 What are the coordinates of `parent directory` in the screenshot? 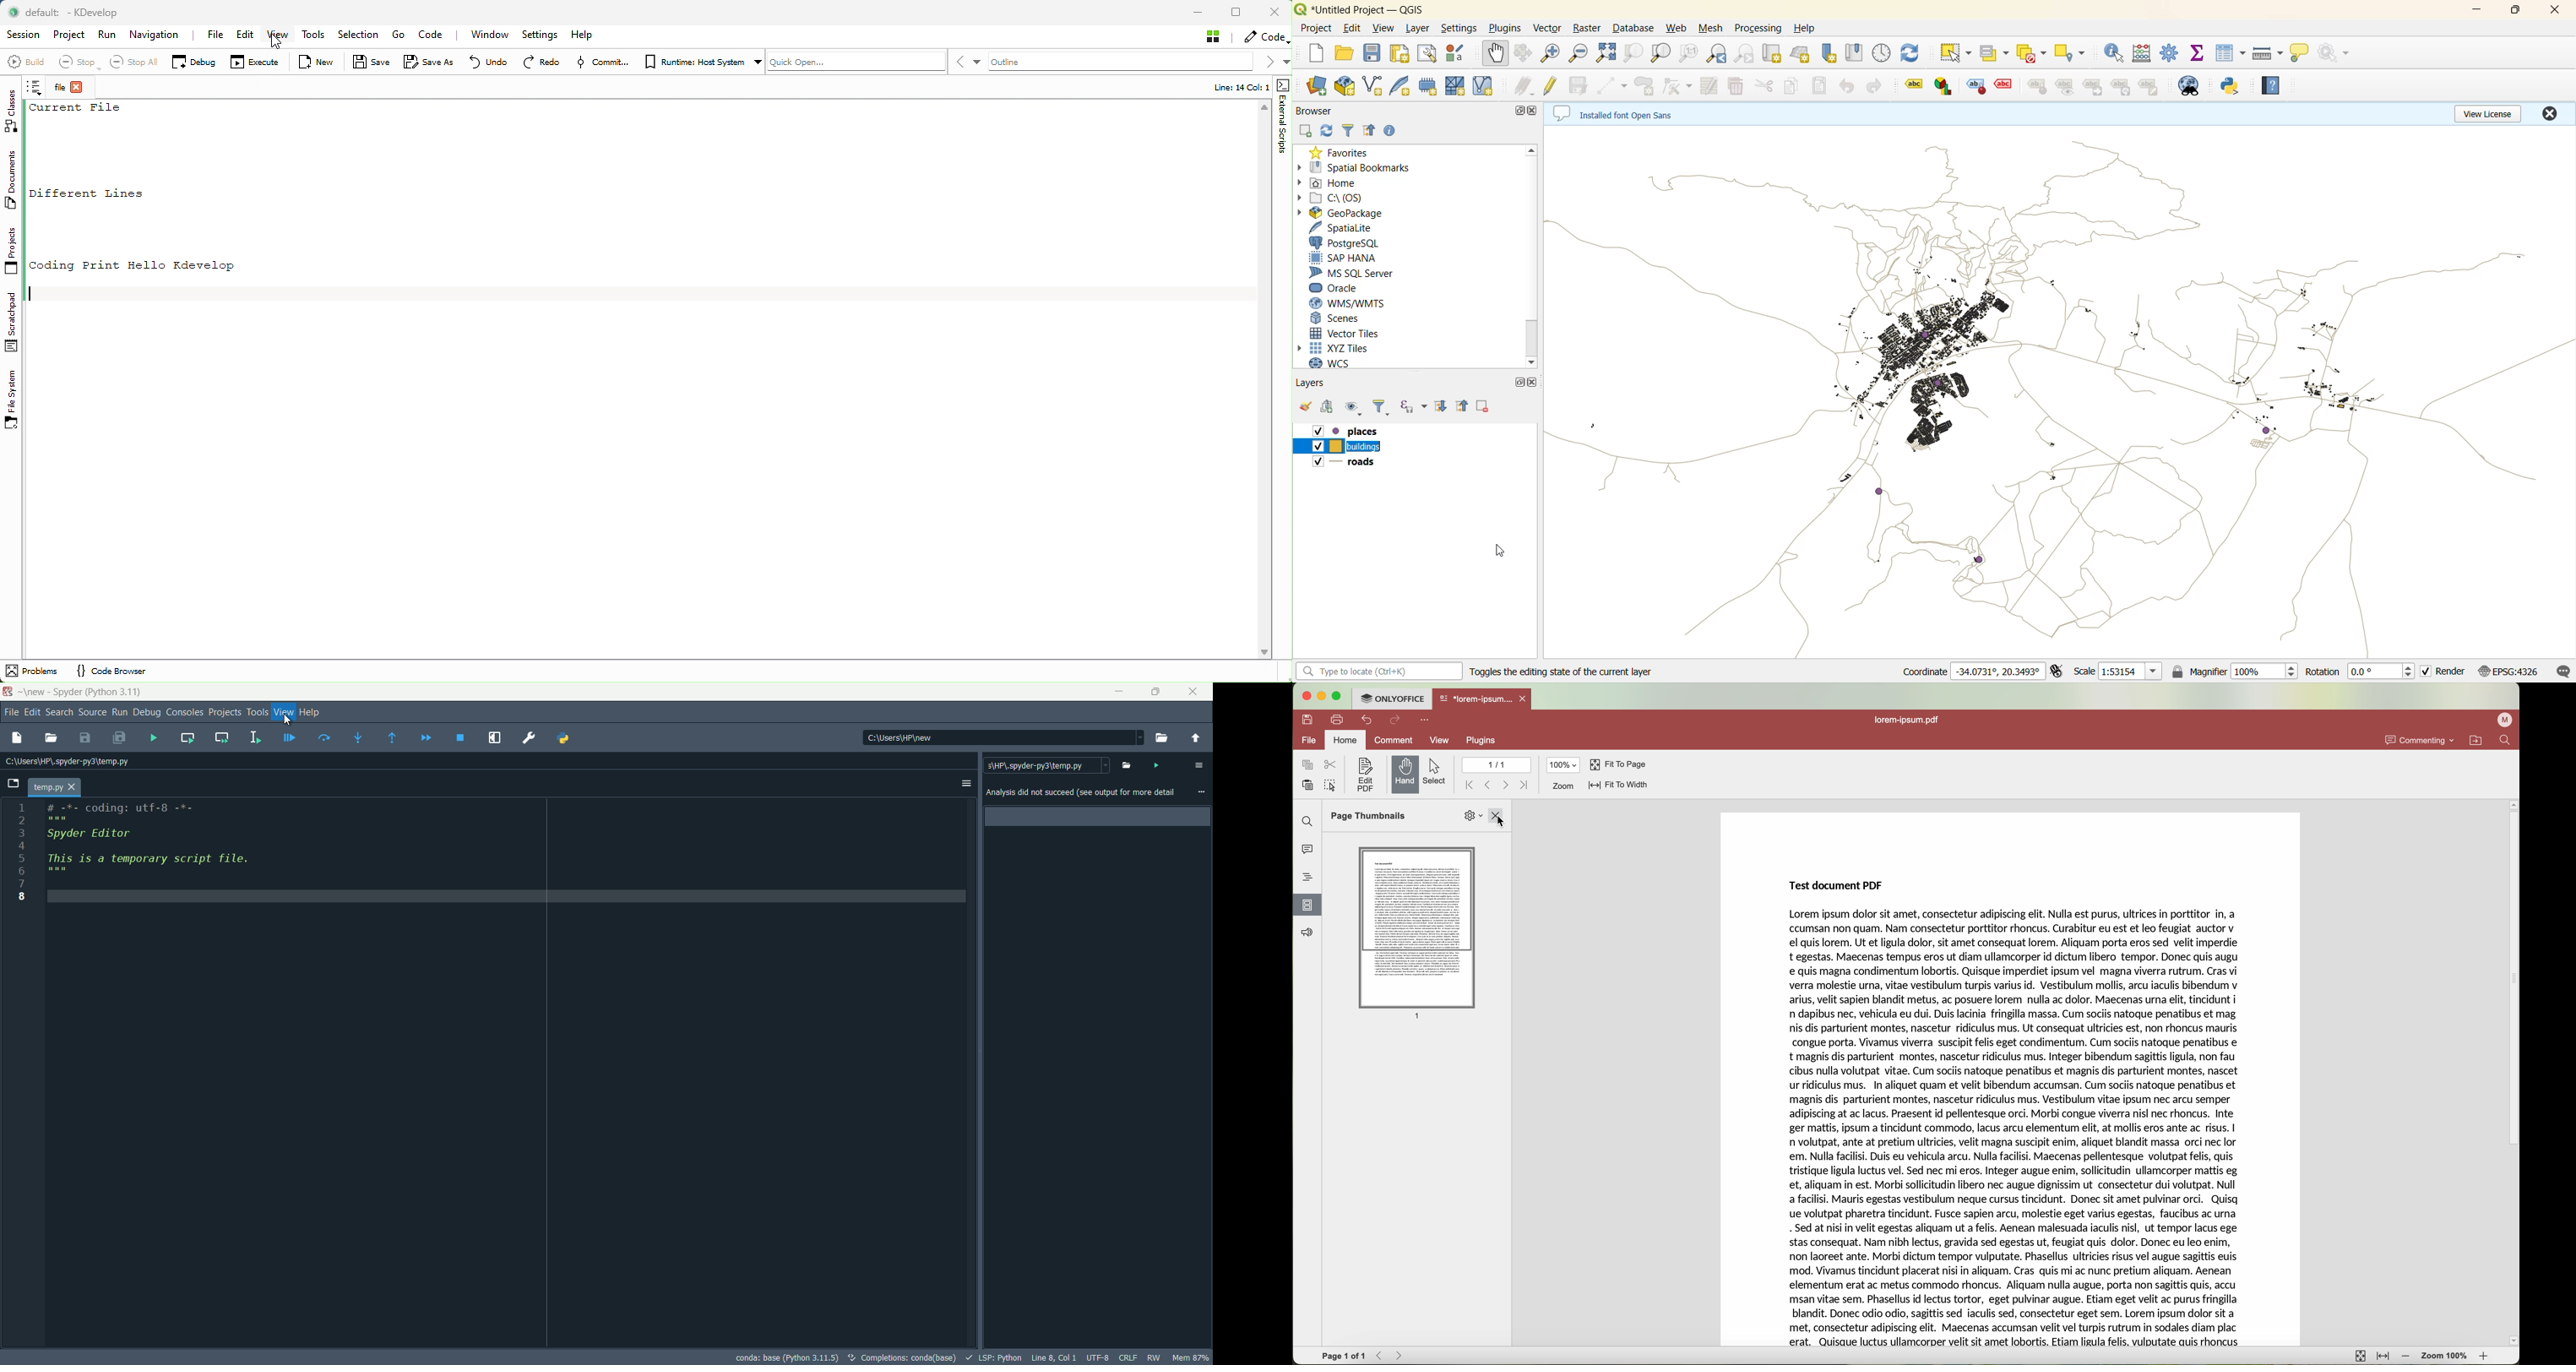 It's located at (1201, 738).